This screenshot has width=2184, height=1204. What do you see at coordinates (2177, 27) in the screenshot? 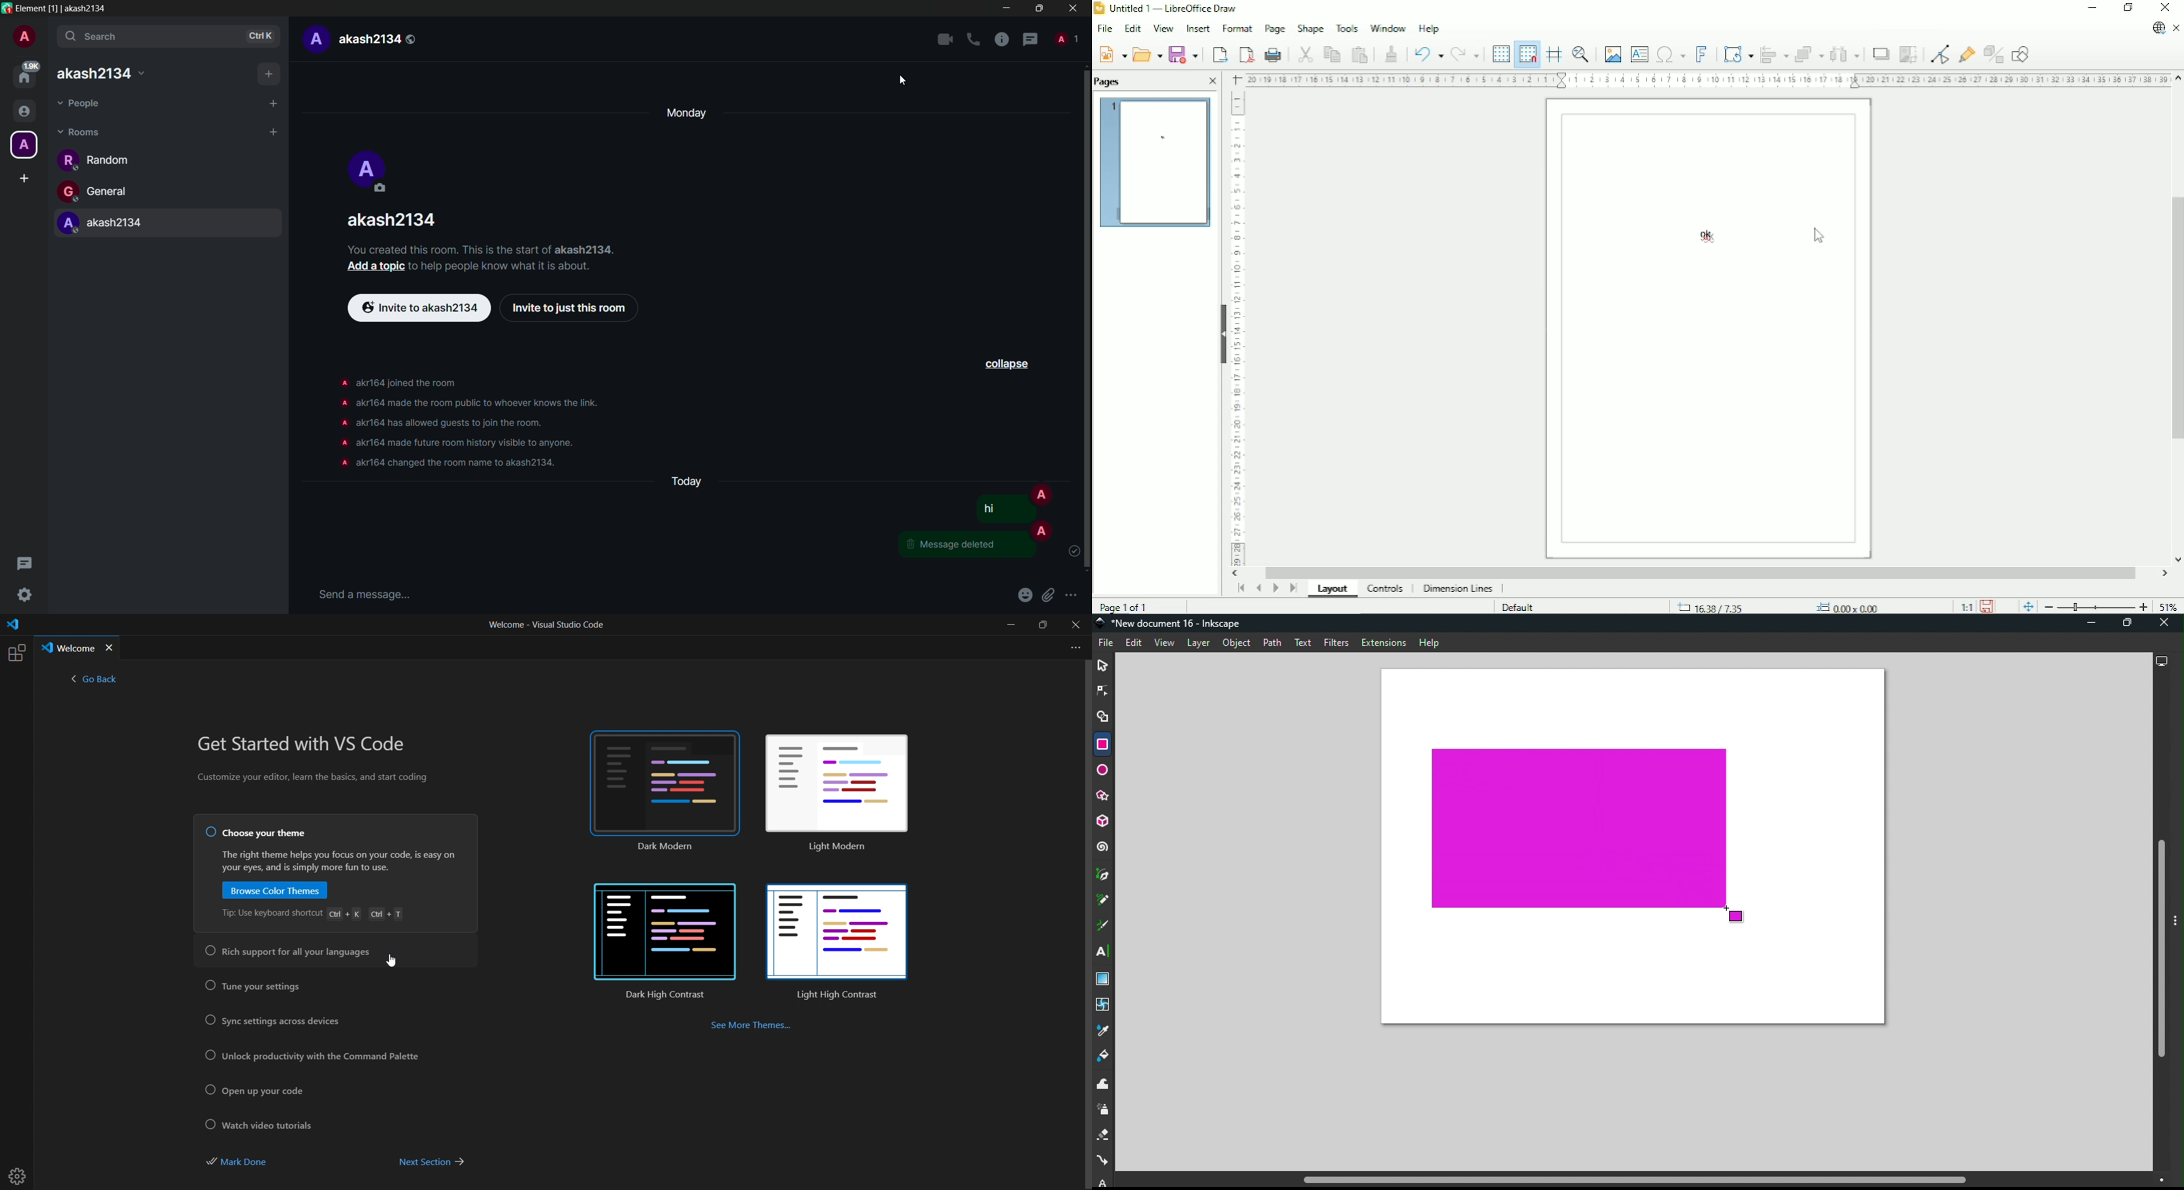
I see `Close document` at bounding box center [2177, 27].